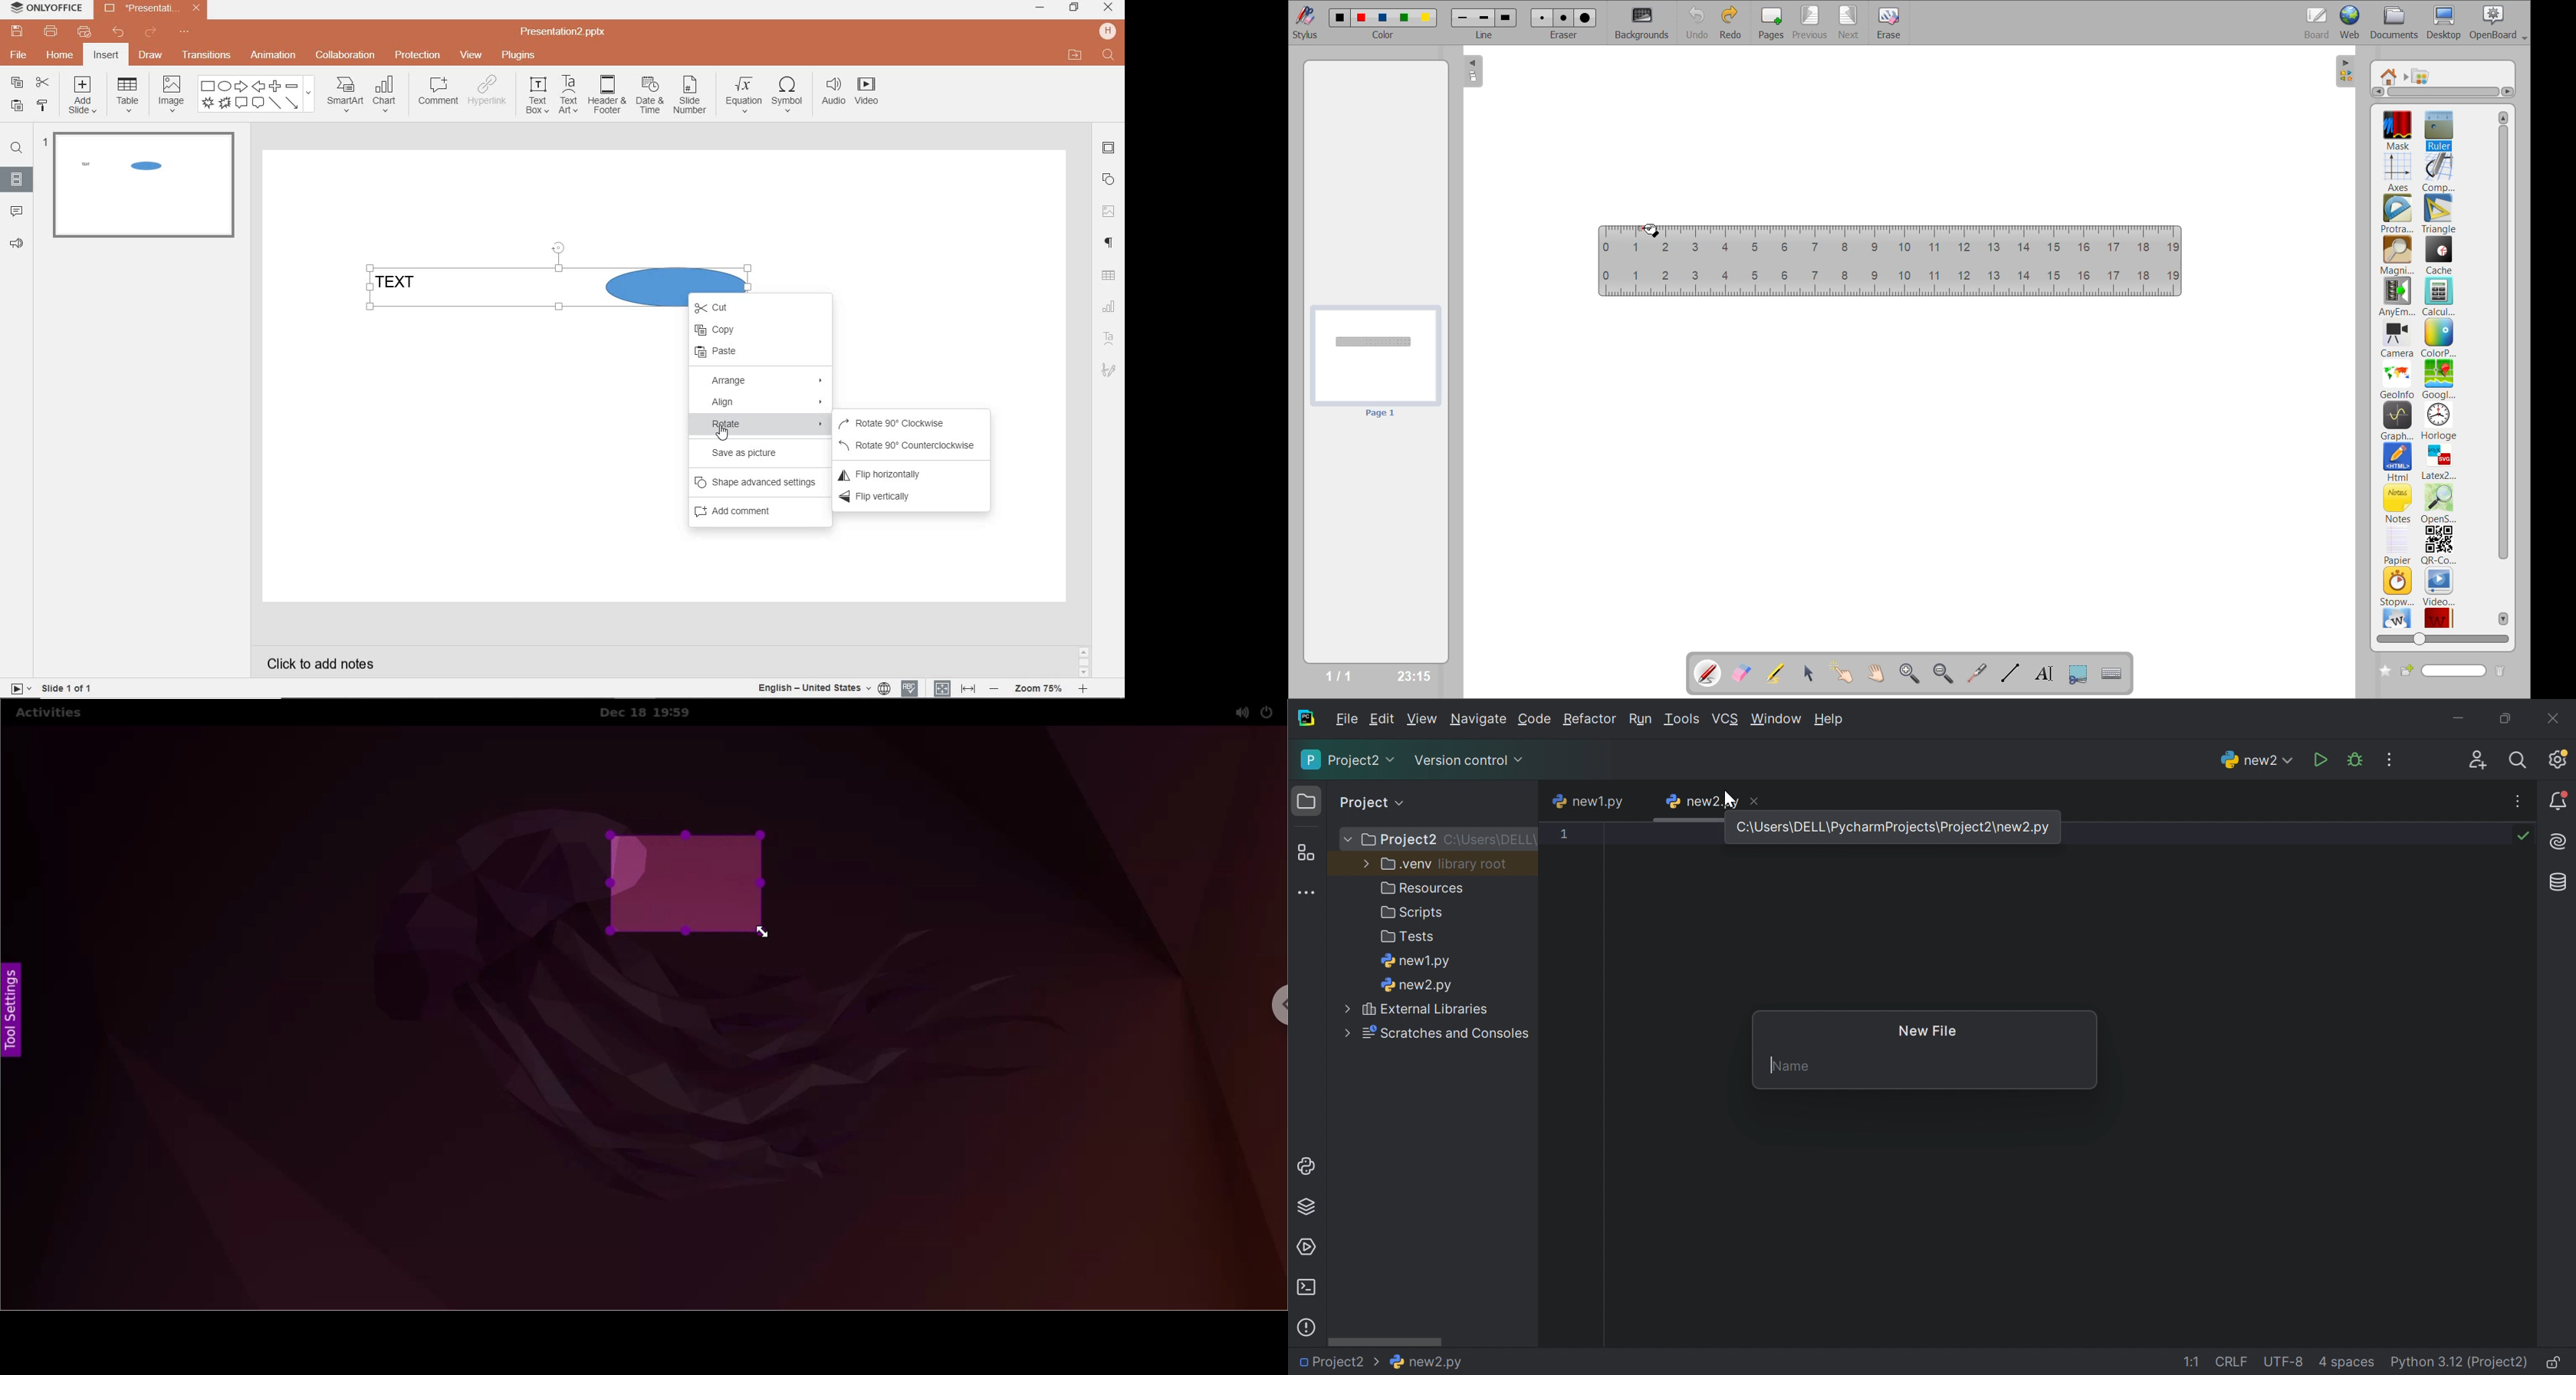 This screenshot has height=1400, width=2576. Describe the element at coordinates (17, 82) in the screenshot. I see `copy` at that location.